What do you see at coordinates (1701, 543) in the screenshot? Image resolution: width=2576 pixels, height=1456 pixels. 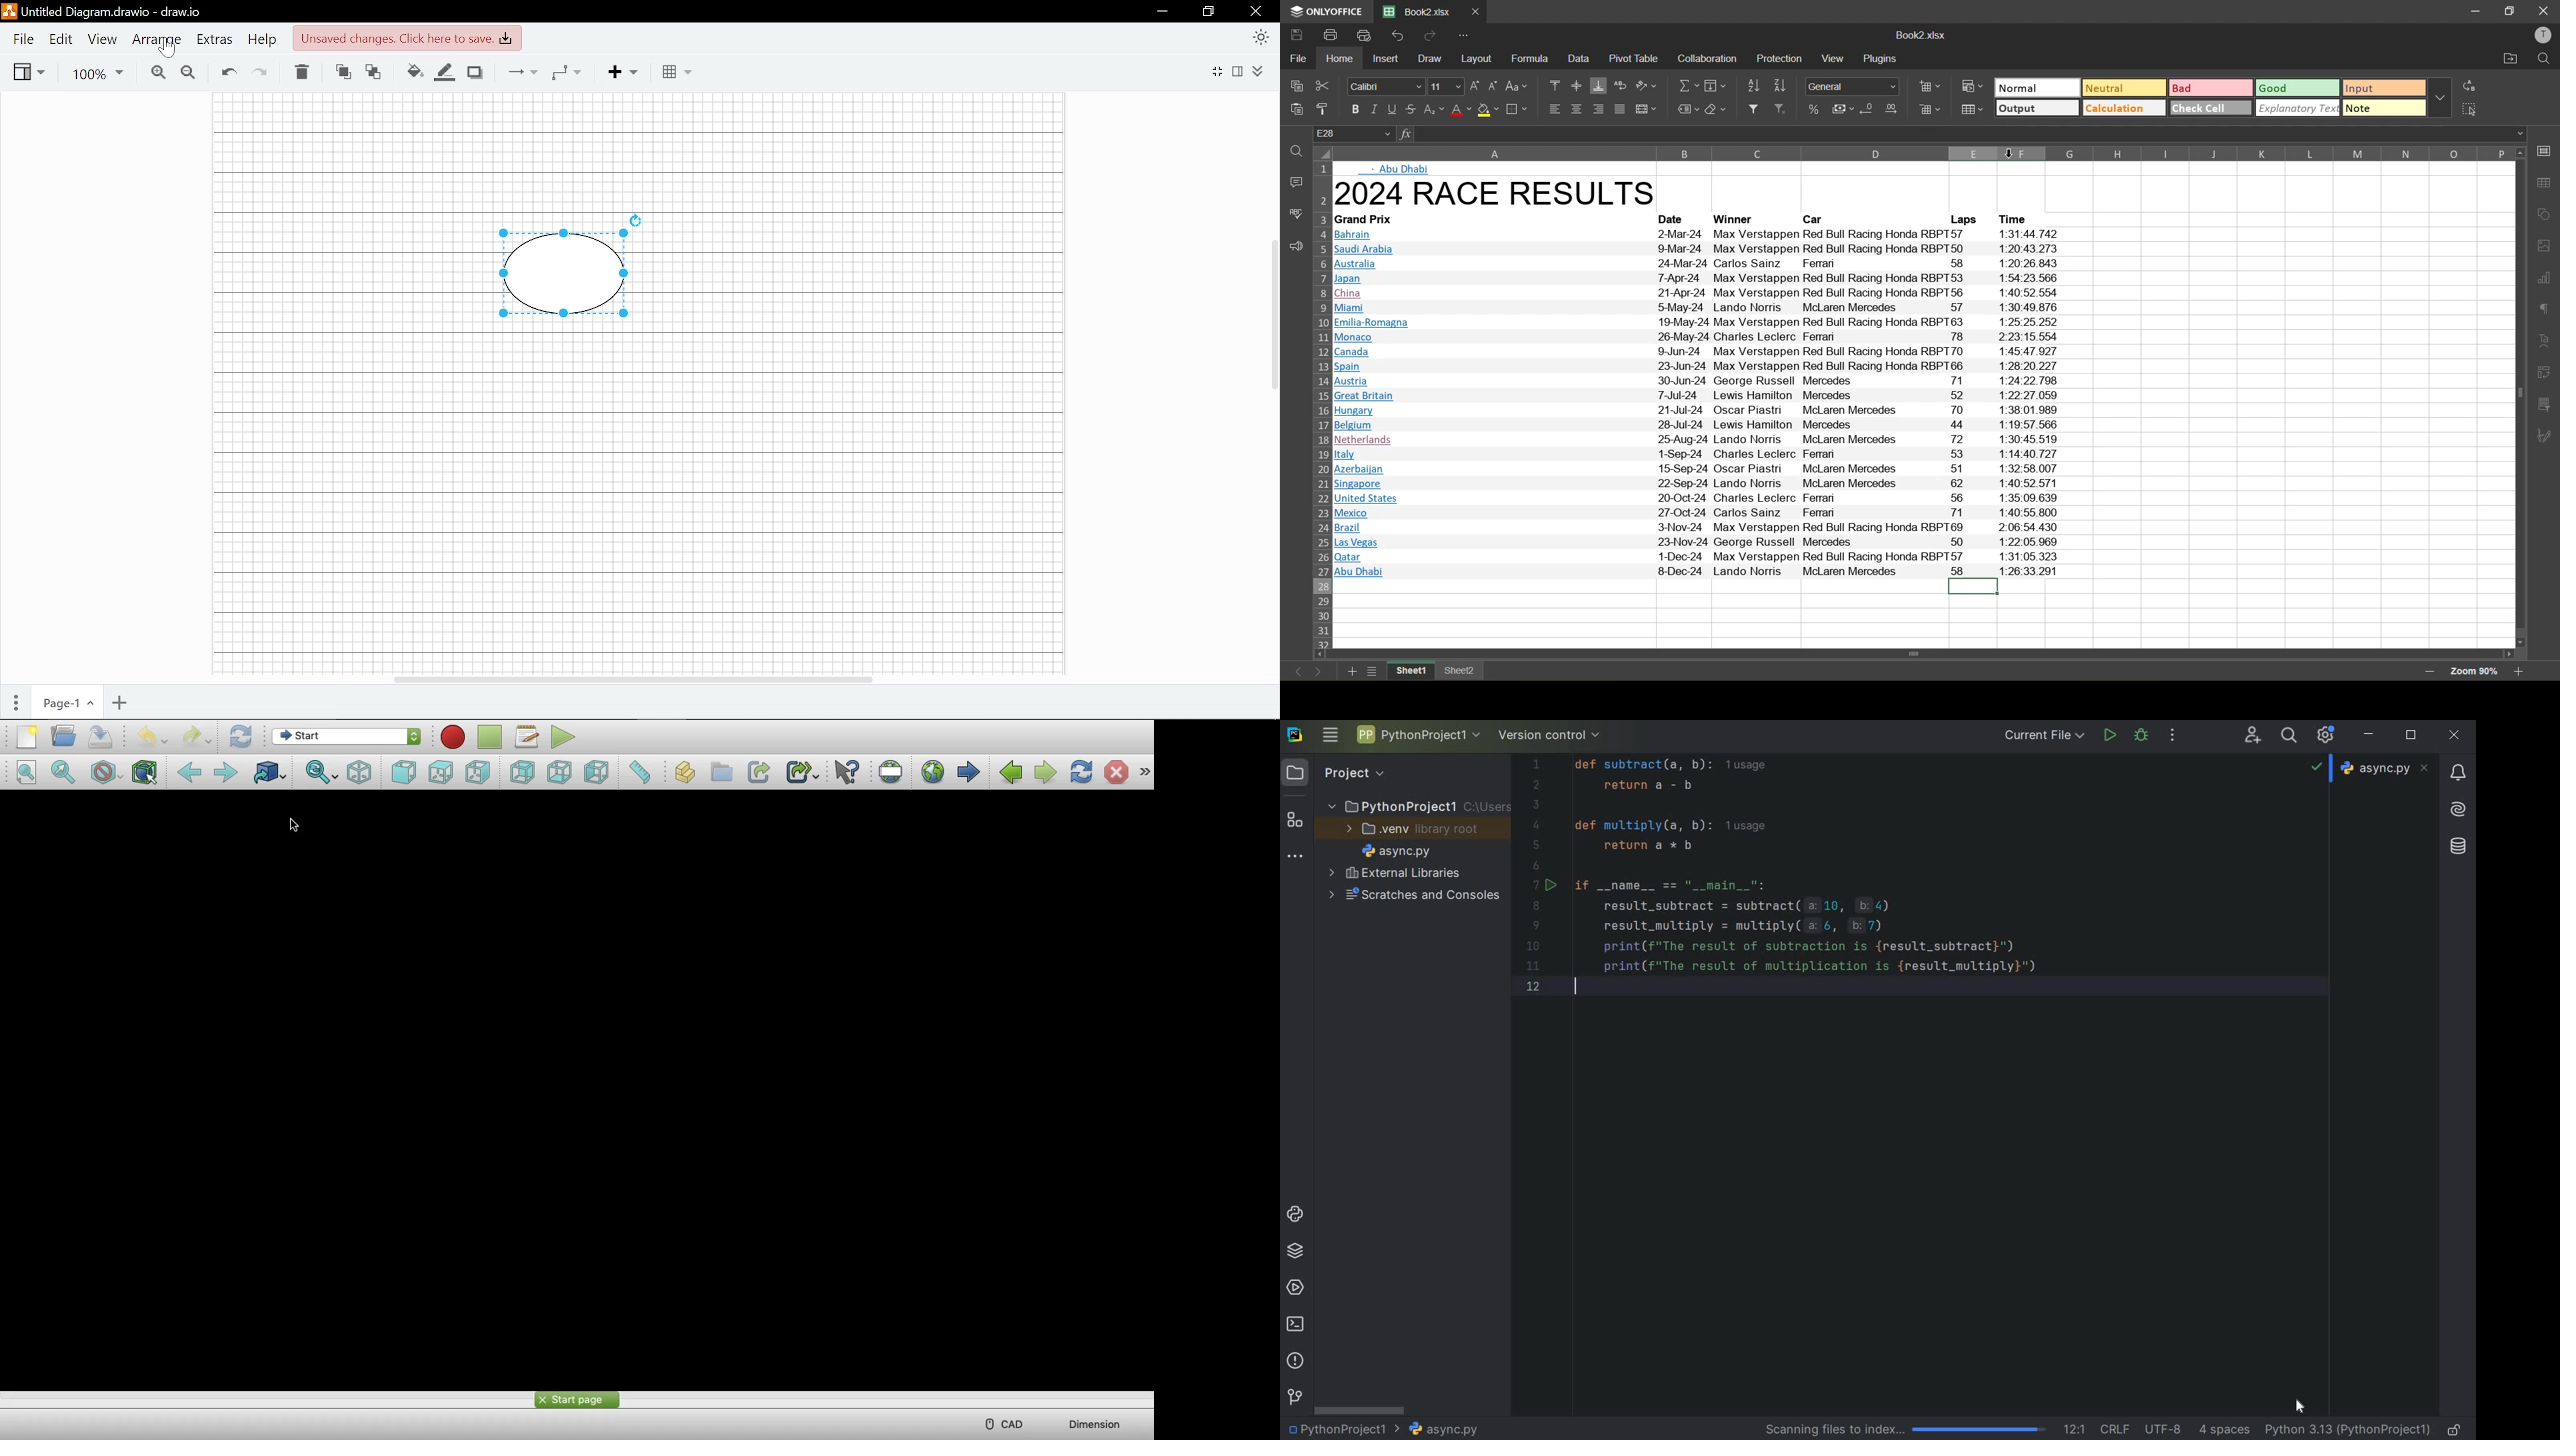 I see `Las Vegas 23-Nov-24 George Russell Mercedes S50 1:22:05.969` at bounding box center [1701, 543].